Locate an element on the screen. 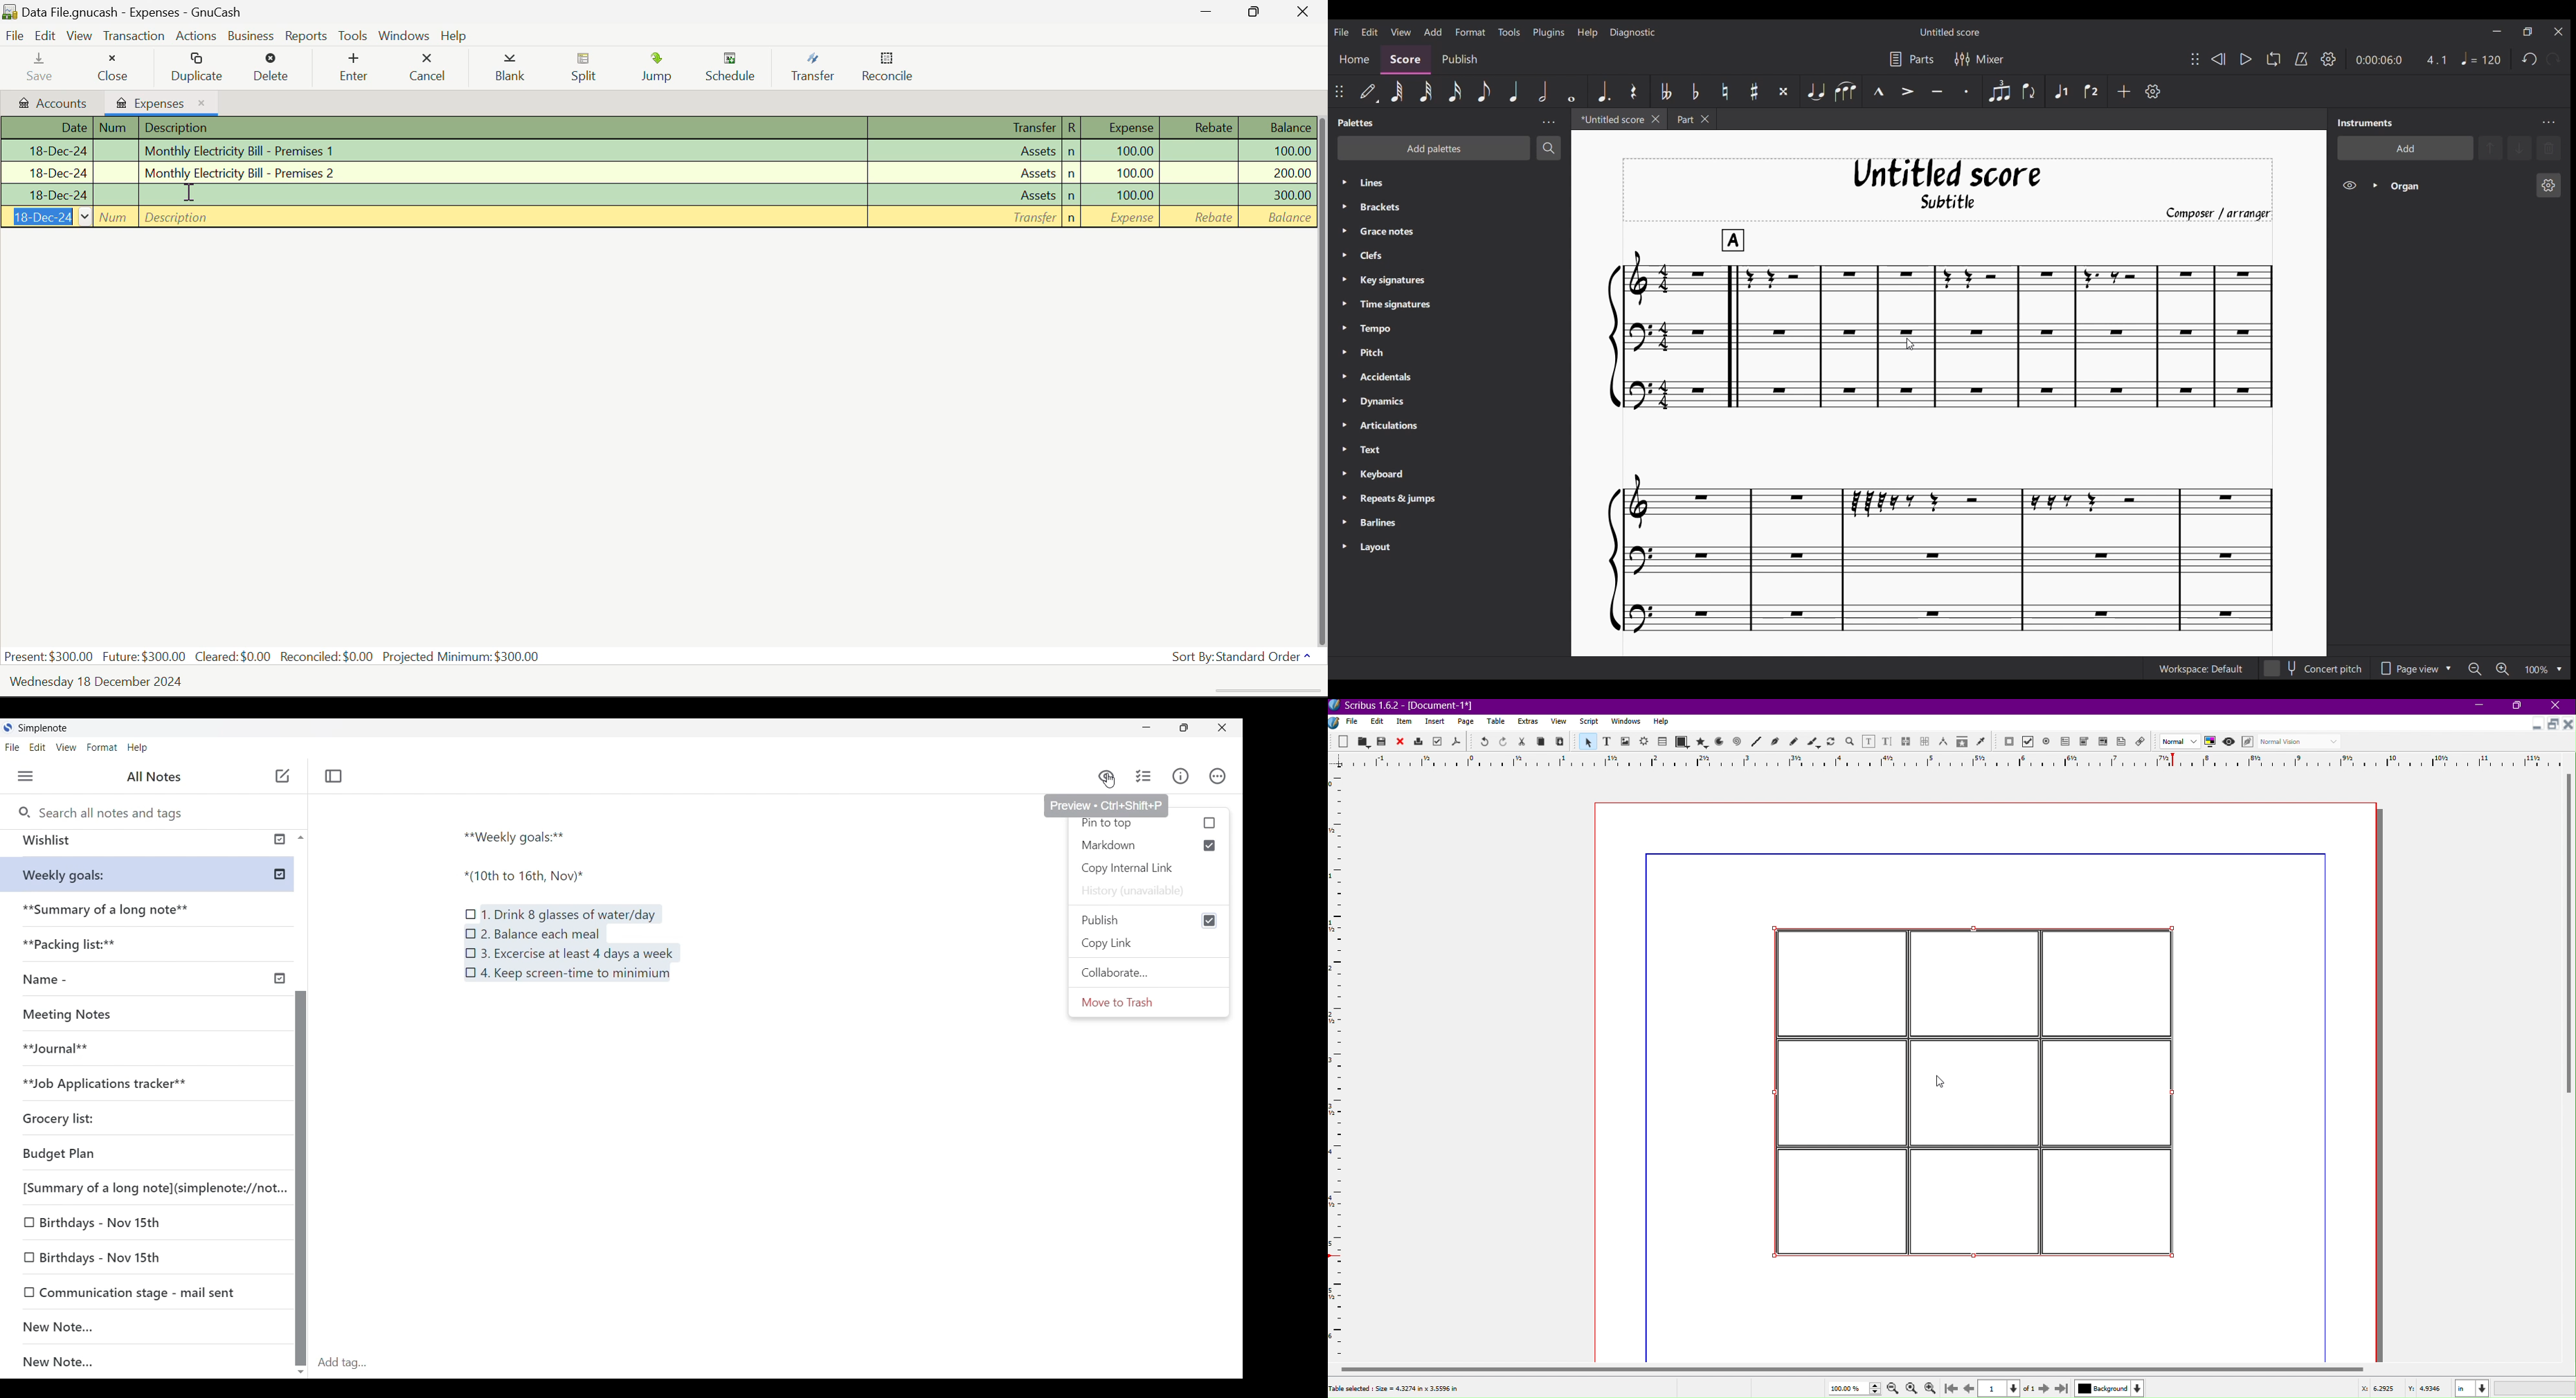 Image resolution: width=2576 pixels, height=1400 pixels. Publish section is located at coordinates (1460, 60).